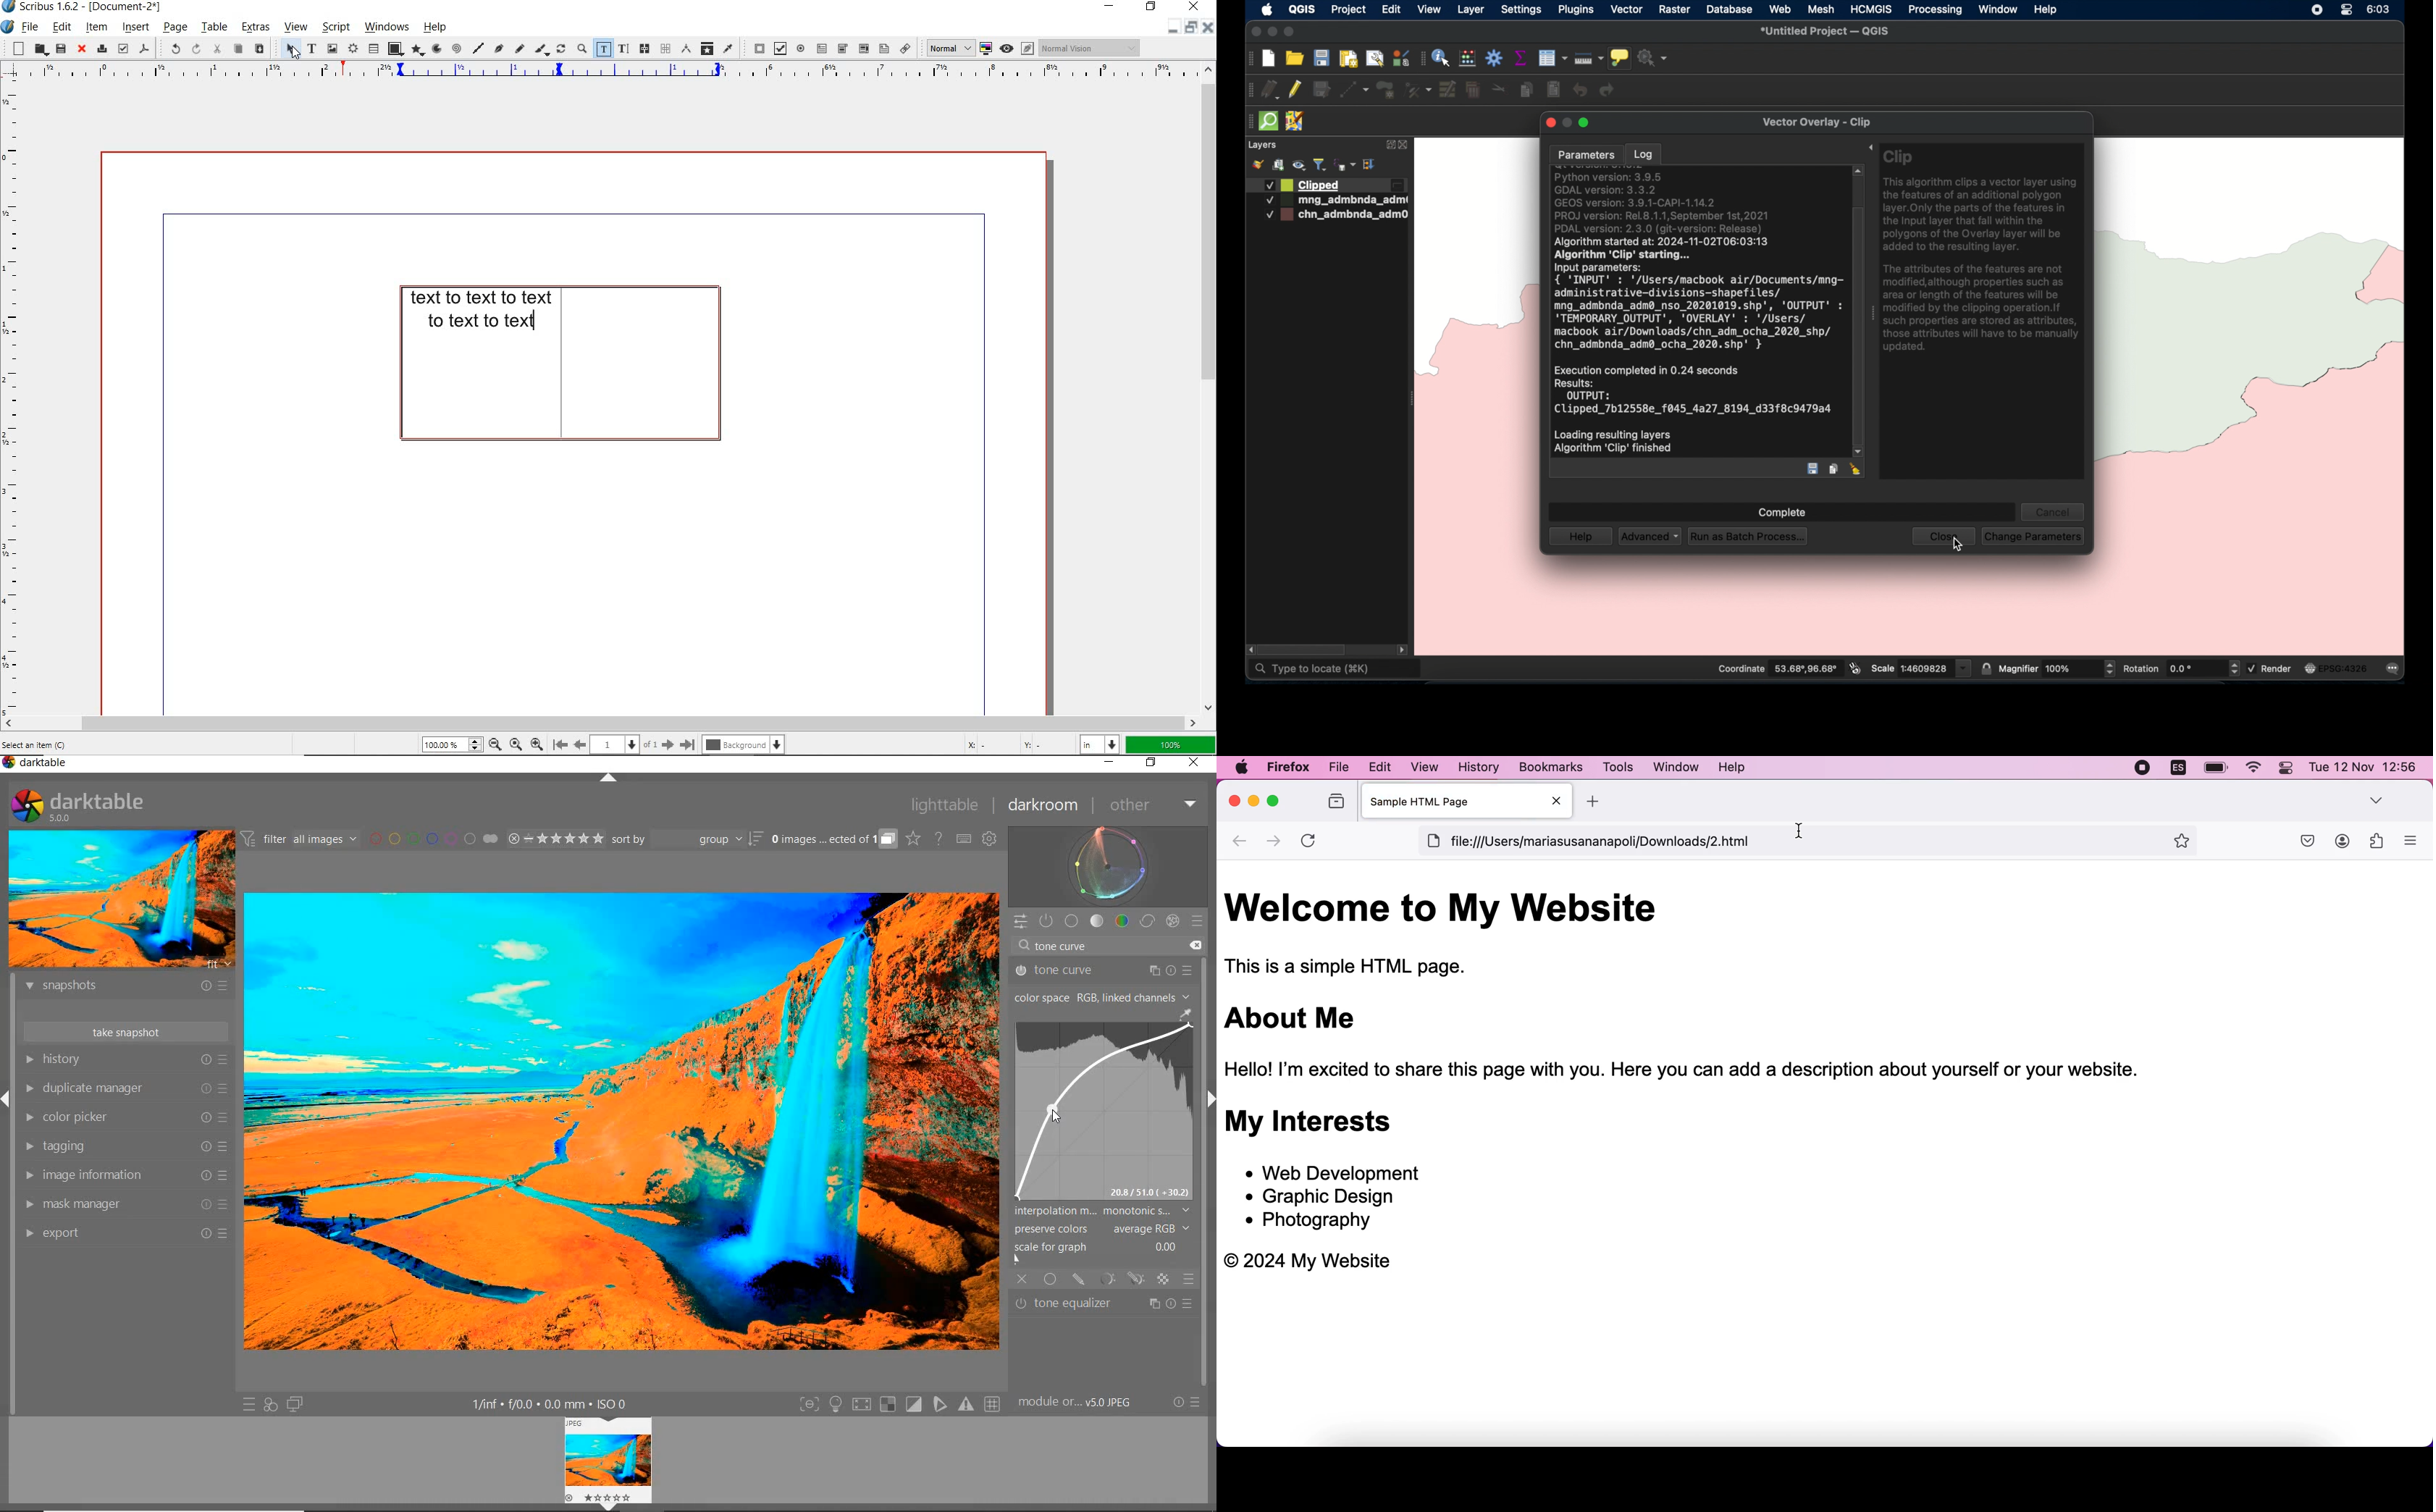  Describe the element at coordinates (1580, 536) in the screenshot. I see `help` at that location.